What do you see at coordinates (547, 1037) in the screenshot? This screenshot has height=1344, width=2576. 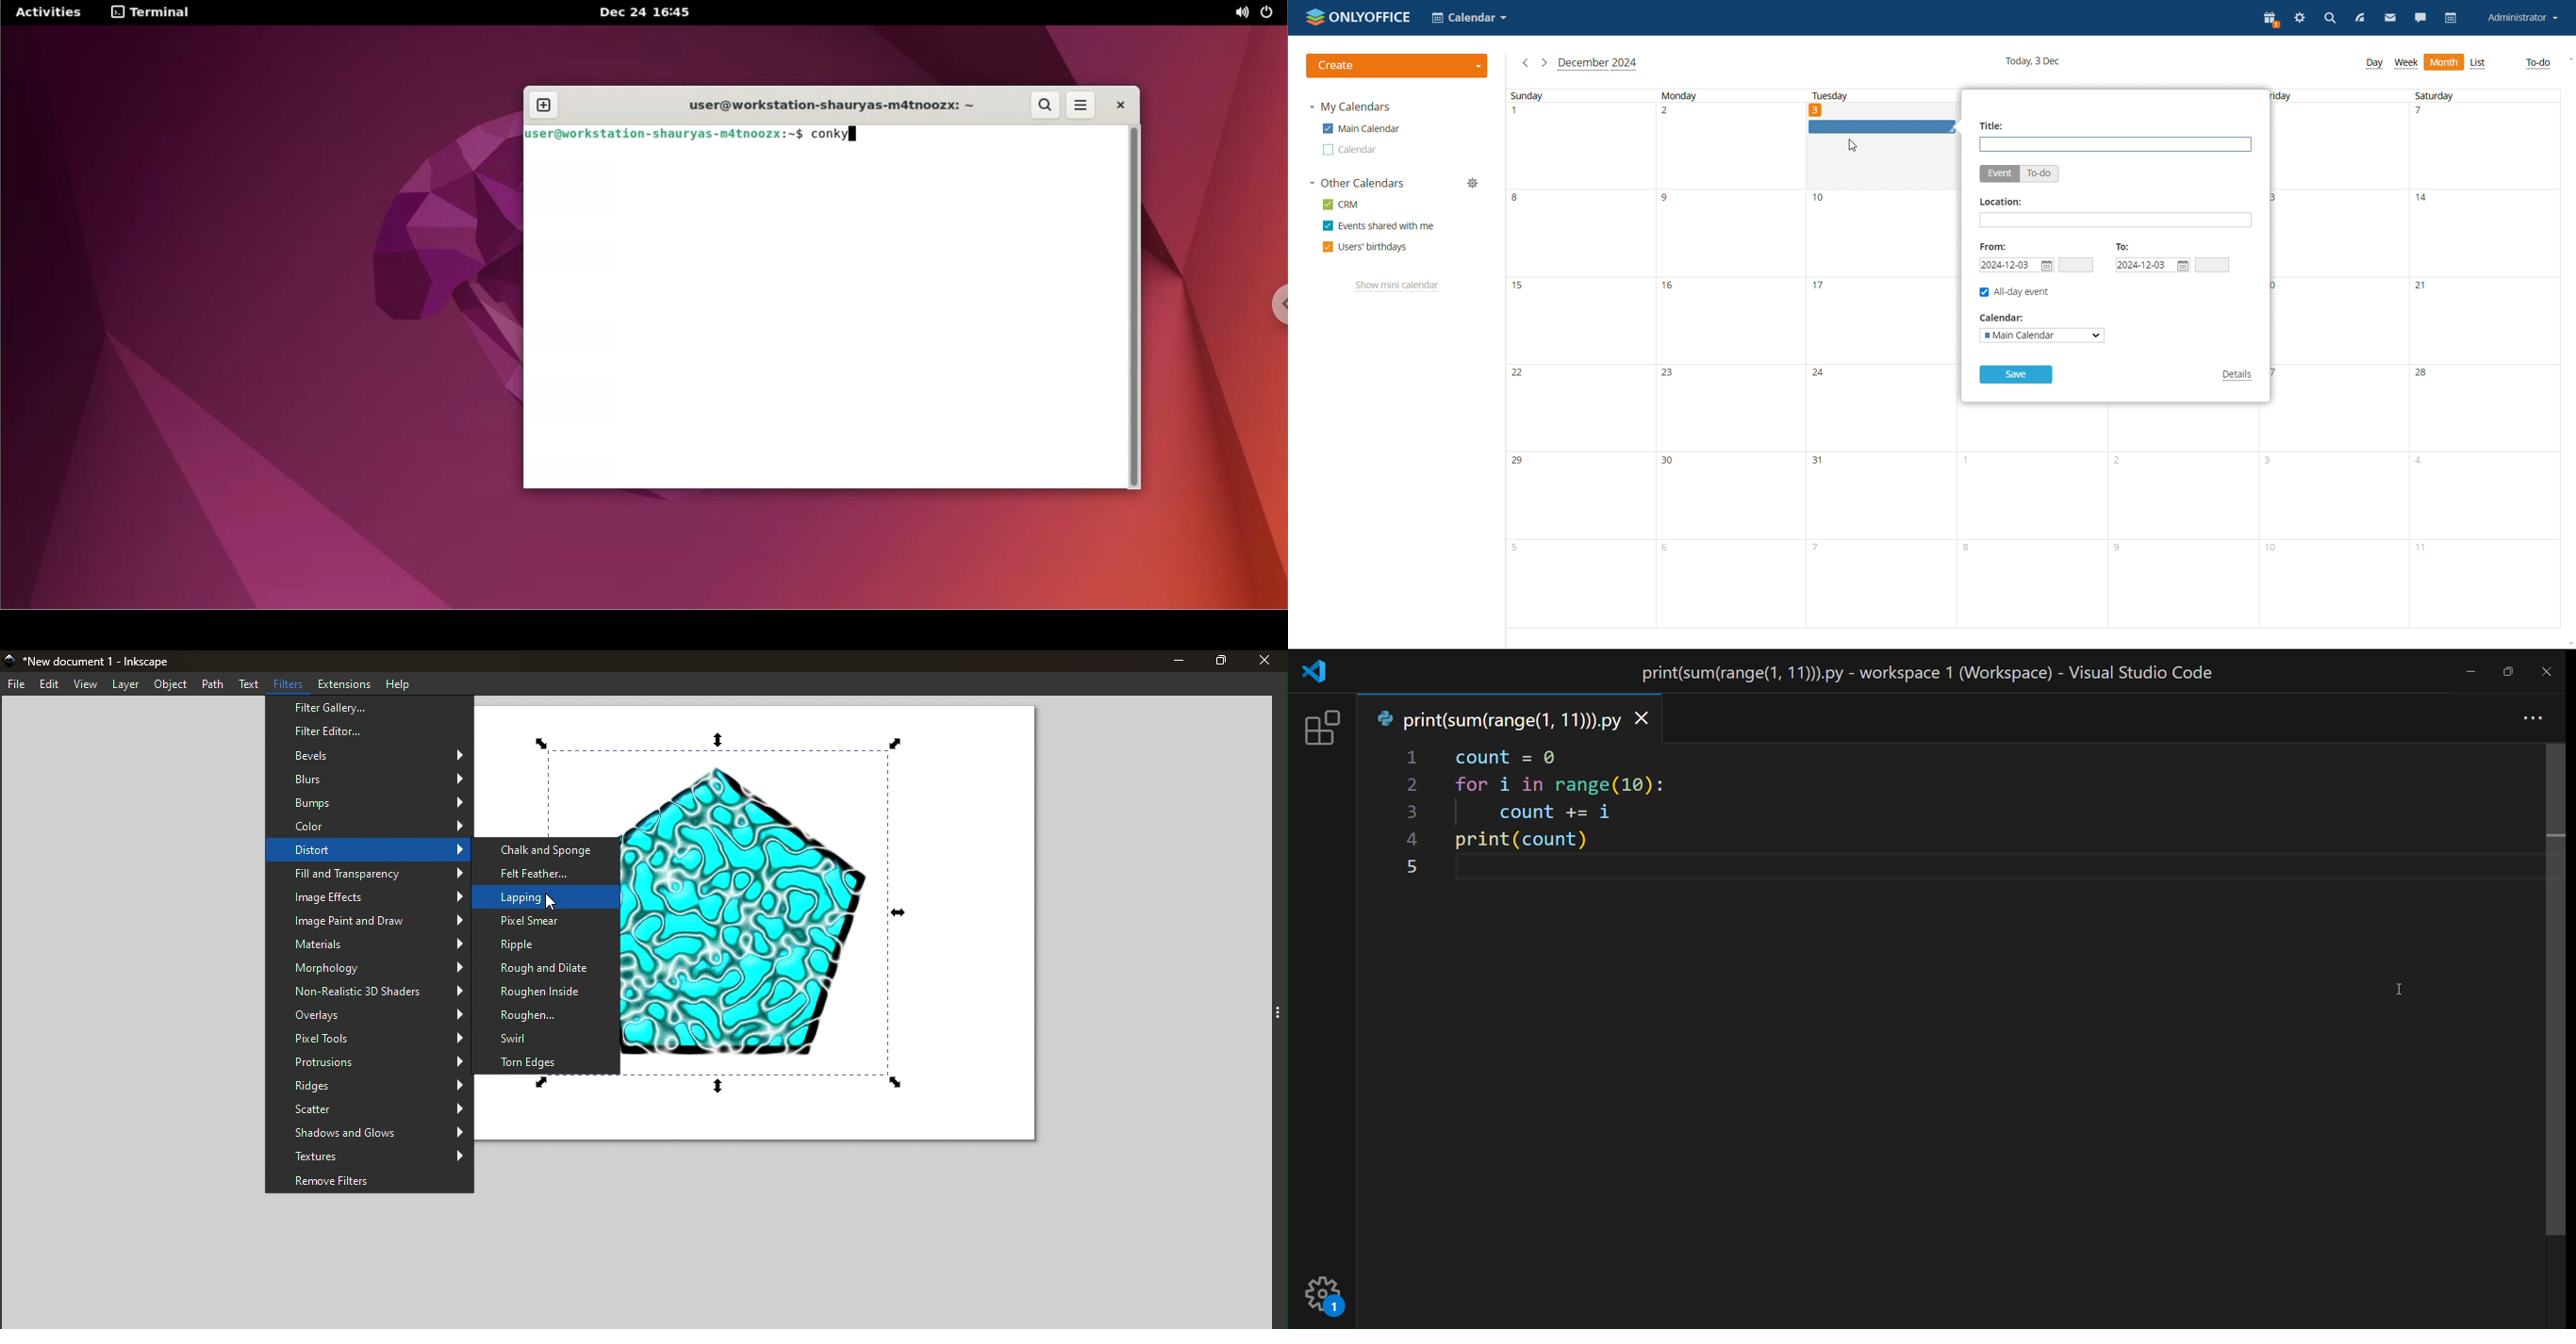 I see `Swirl` at bounding box center [547, 1037].